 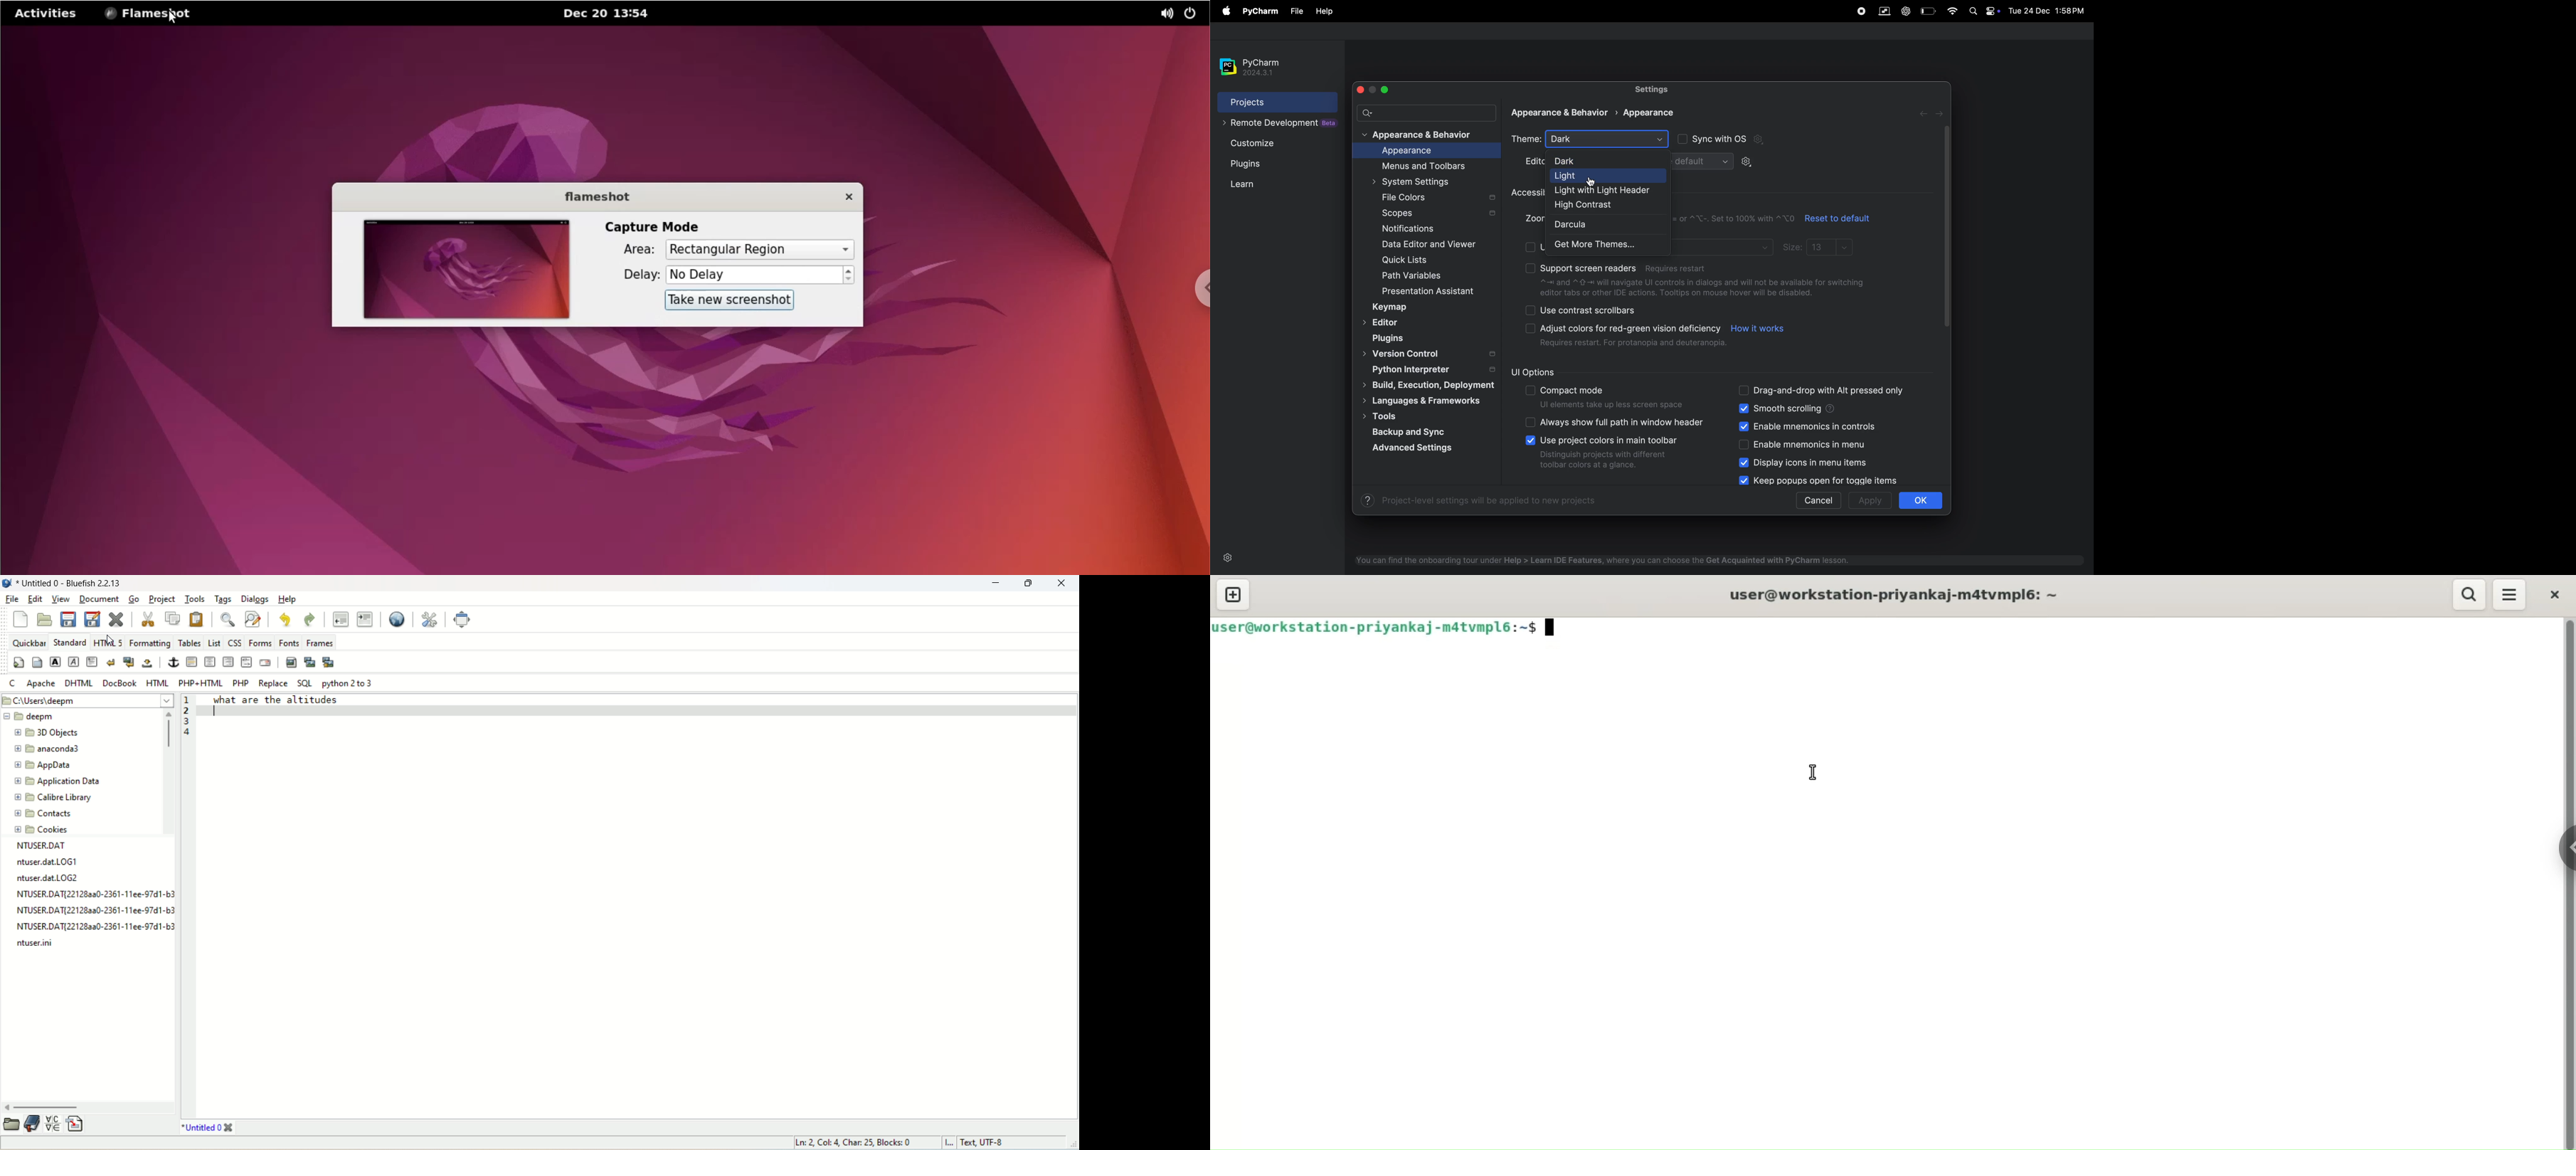 What do you see at coordinates (120, 684) in the screenshot?
I see `DocBook` at bounding box center [120, 684].